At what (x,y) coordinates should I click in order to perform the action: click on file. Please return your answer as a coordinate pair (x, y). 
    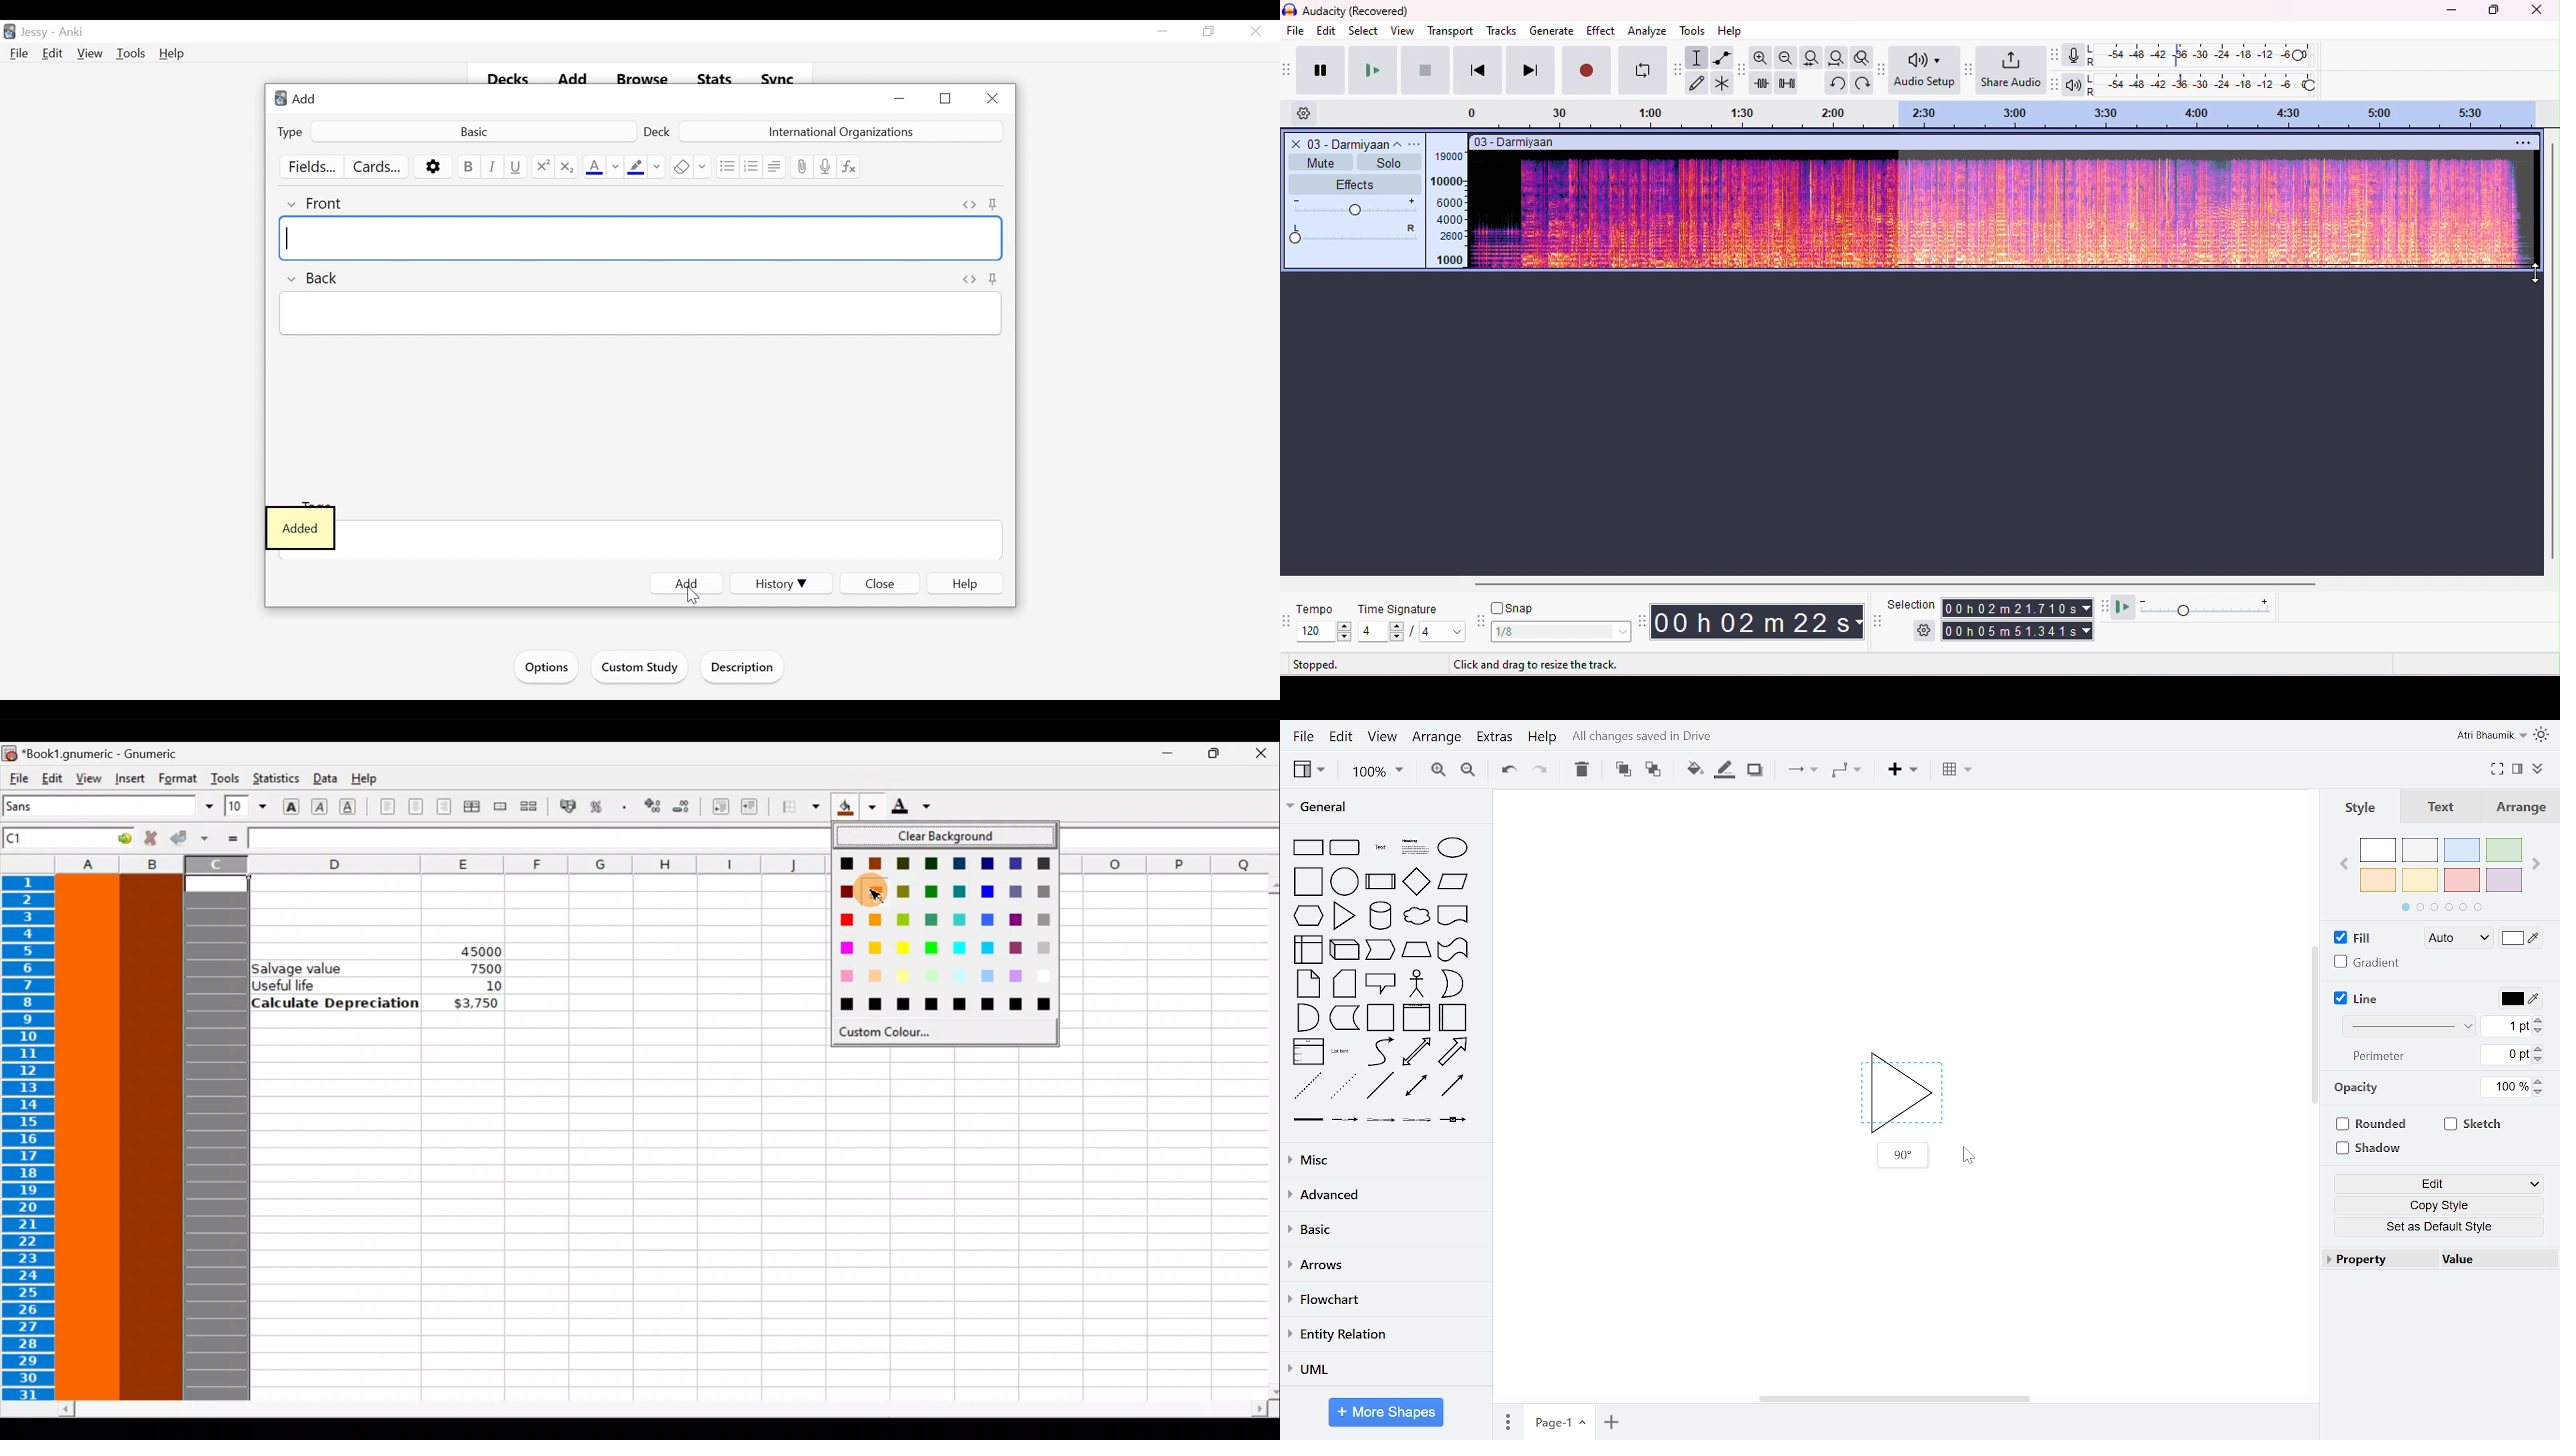
    Looking at the image, I should click on (1297, 32).